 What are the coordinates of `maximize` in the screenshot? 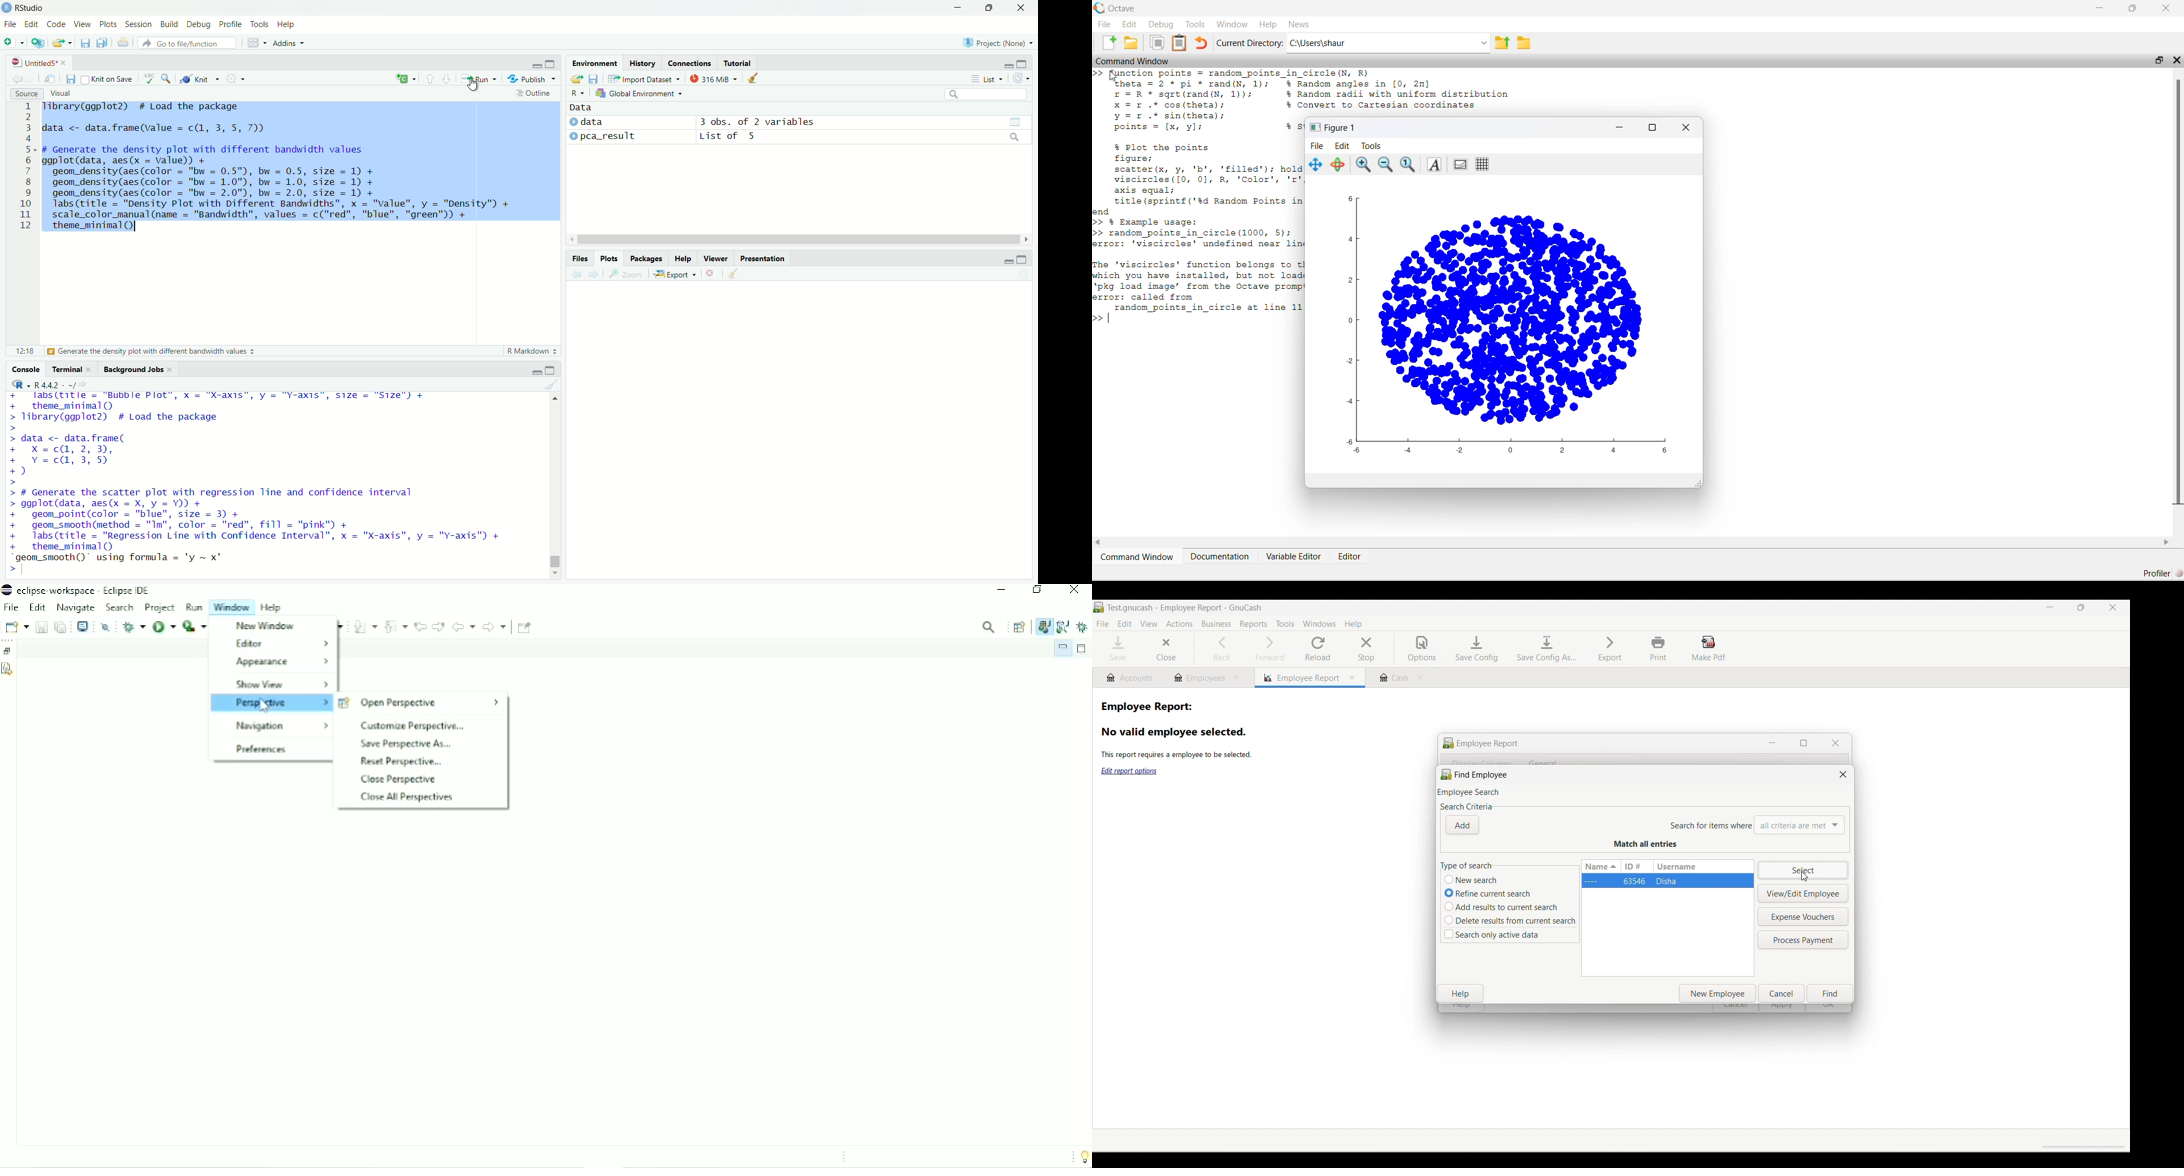 It's located at (551, 63).